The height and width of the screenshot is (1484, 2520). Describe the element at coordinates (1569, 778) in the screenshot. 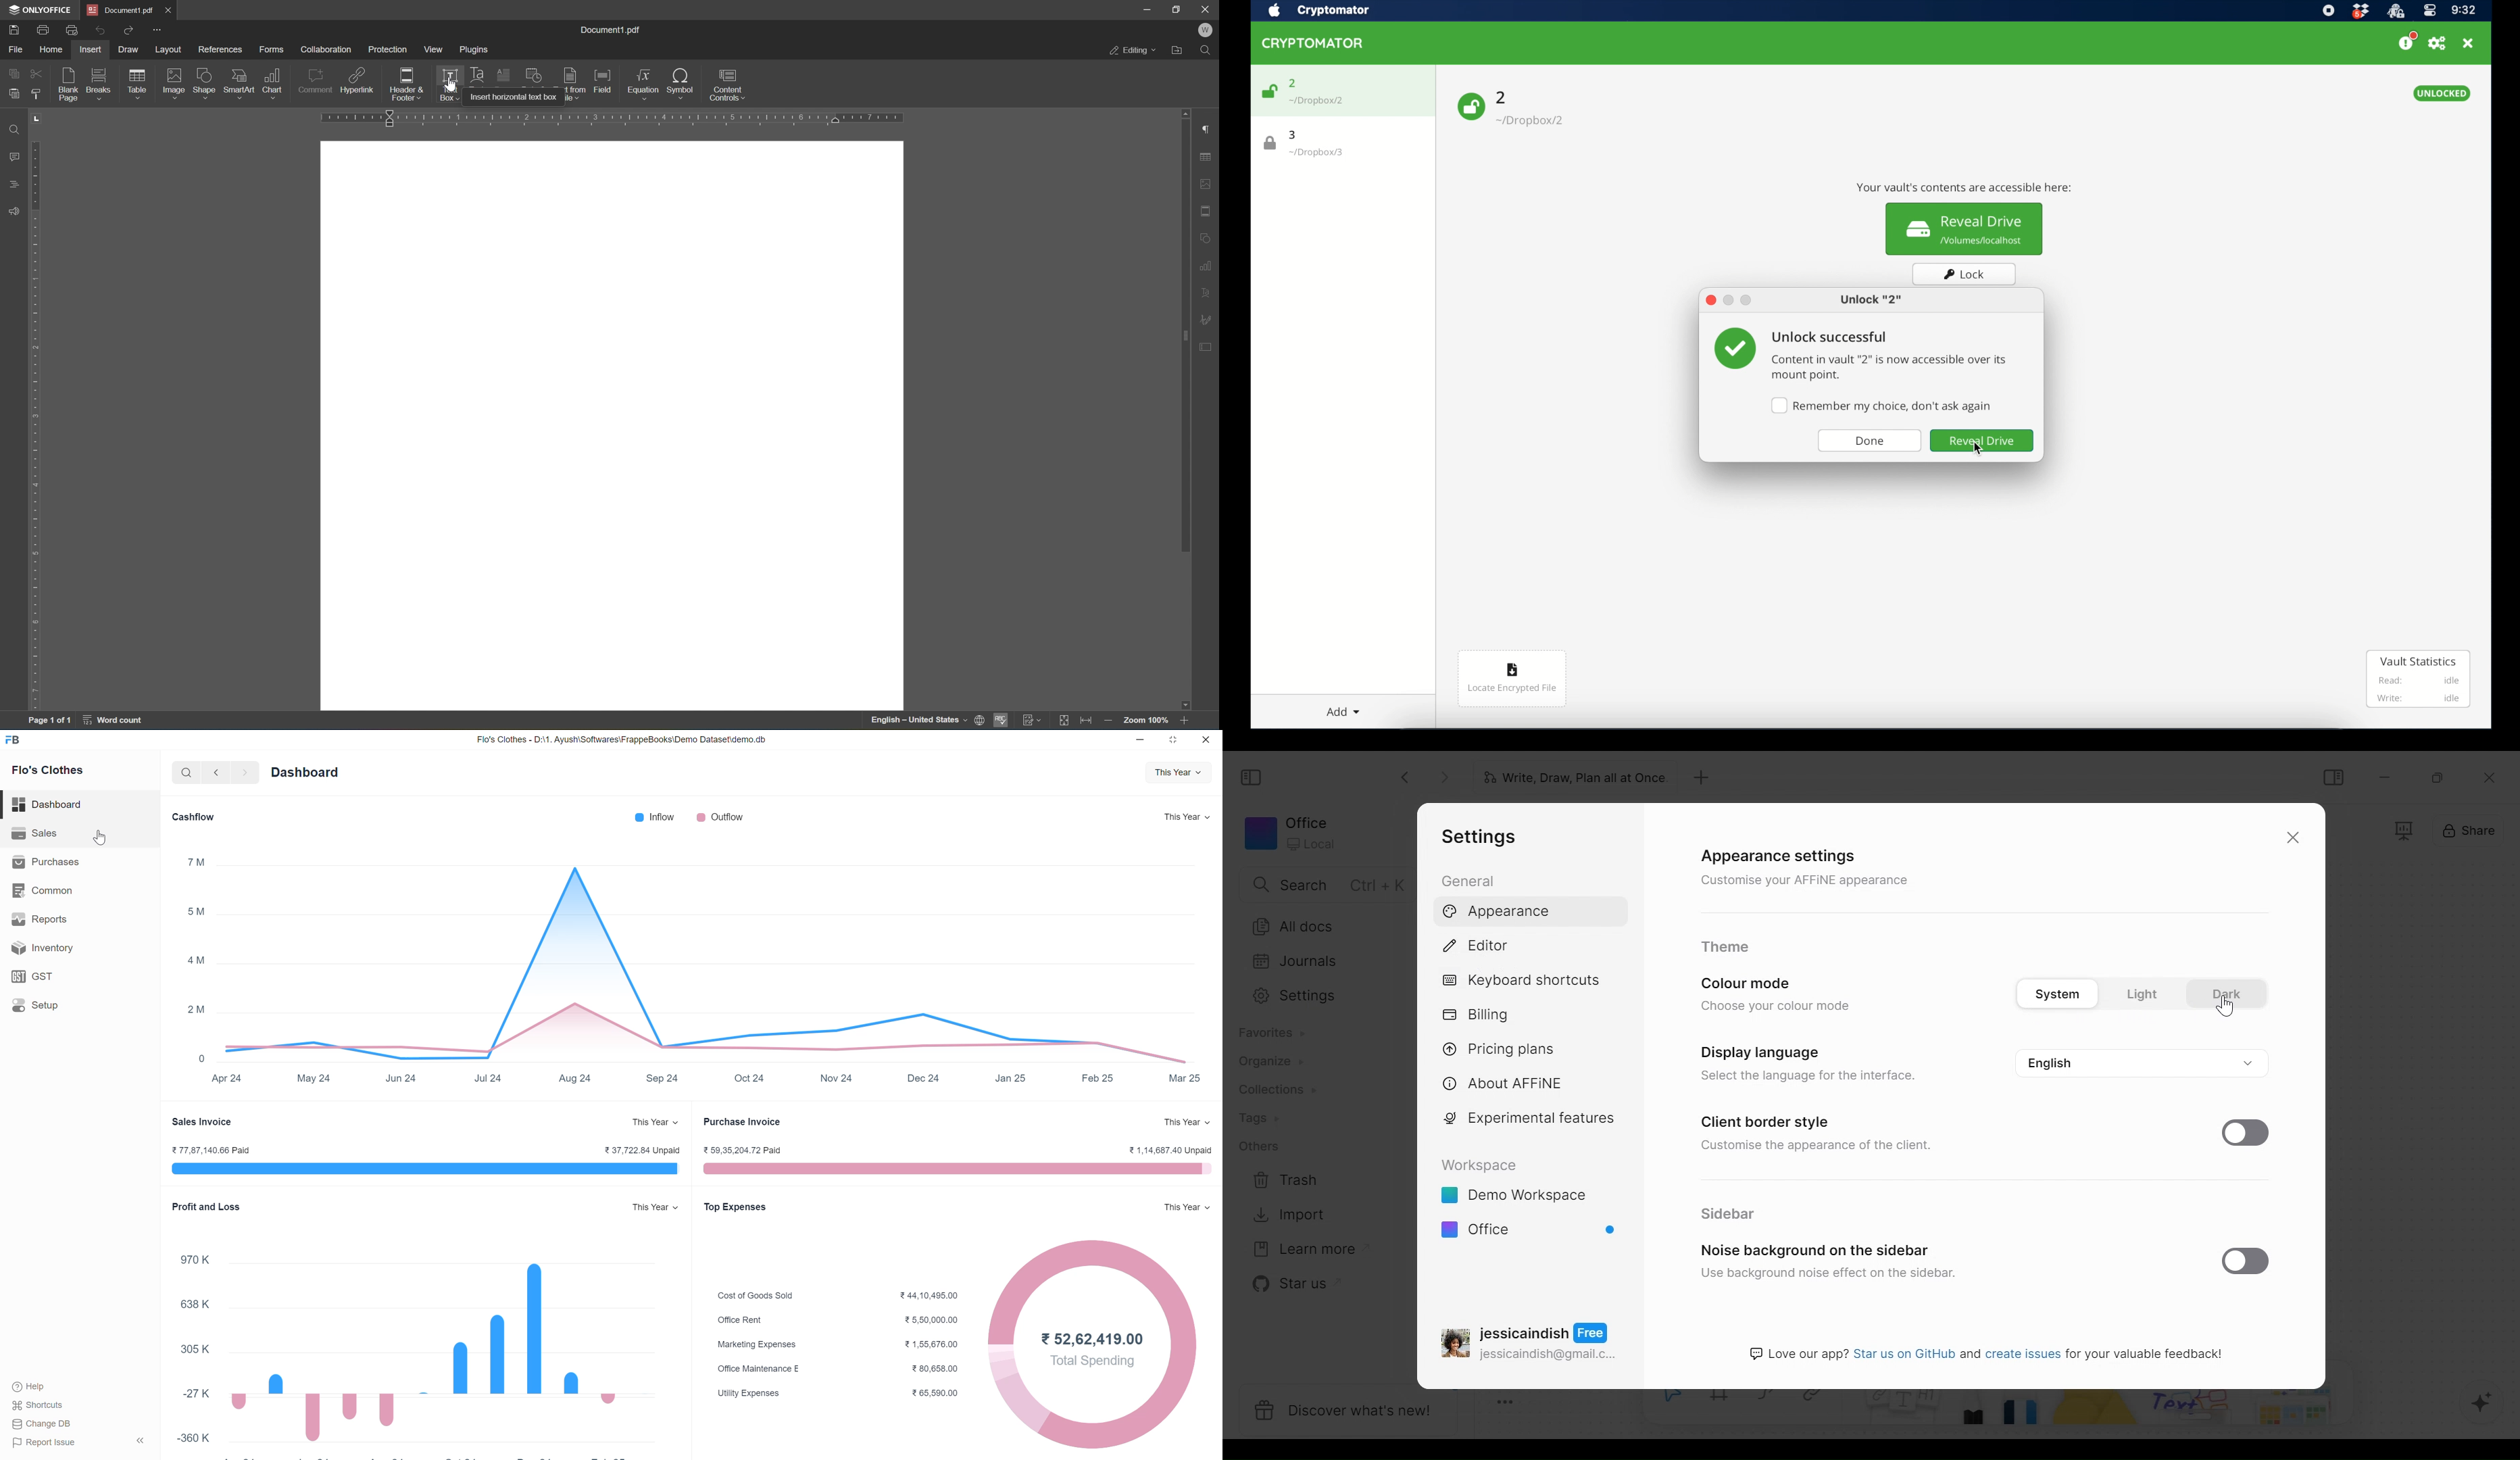

I see `Tab` at that location.